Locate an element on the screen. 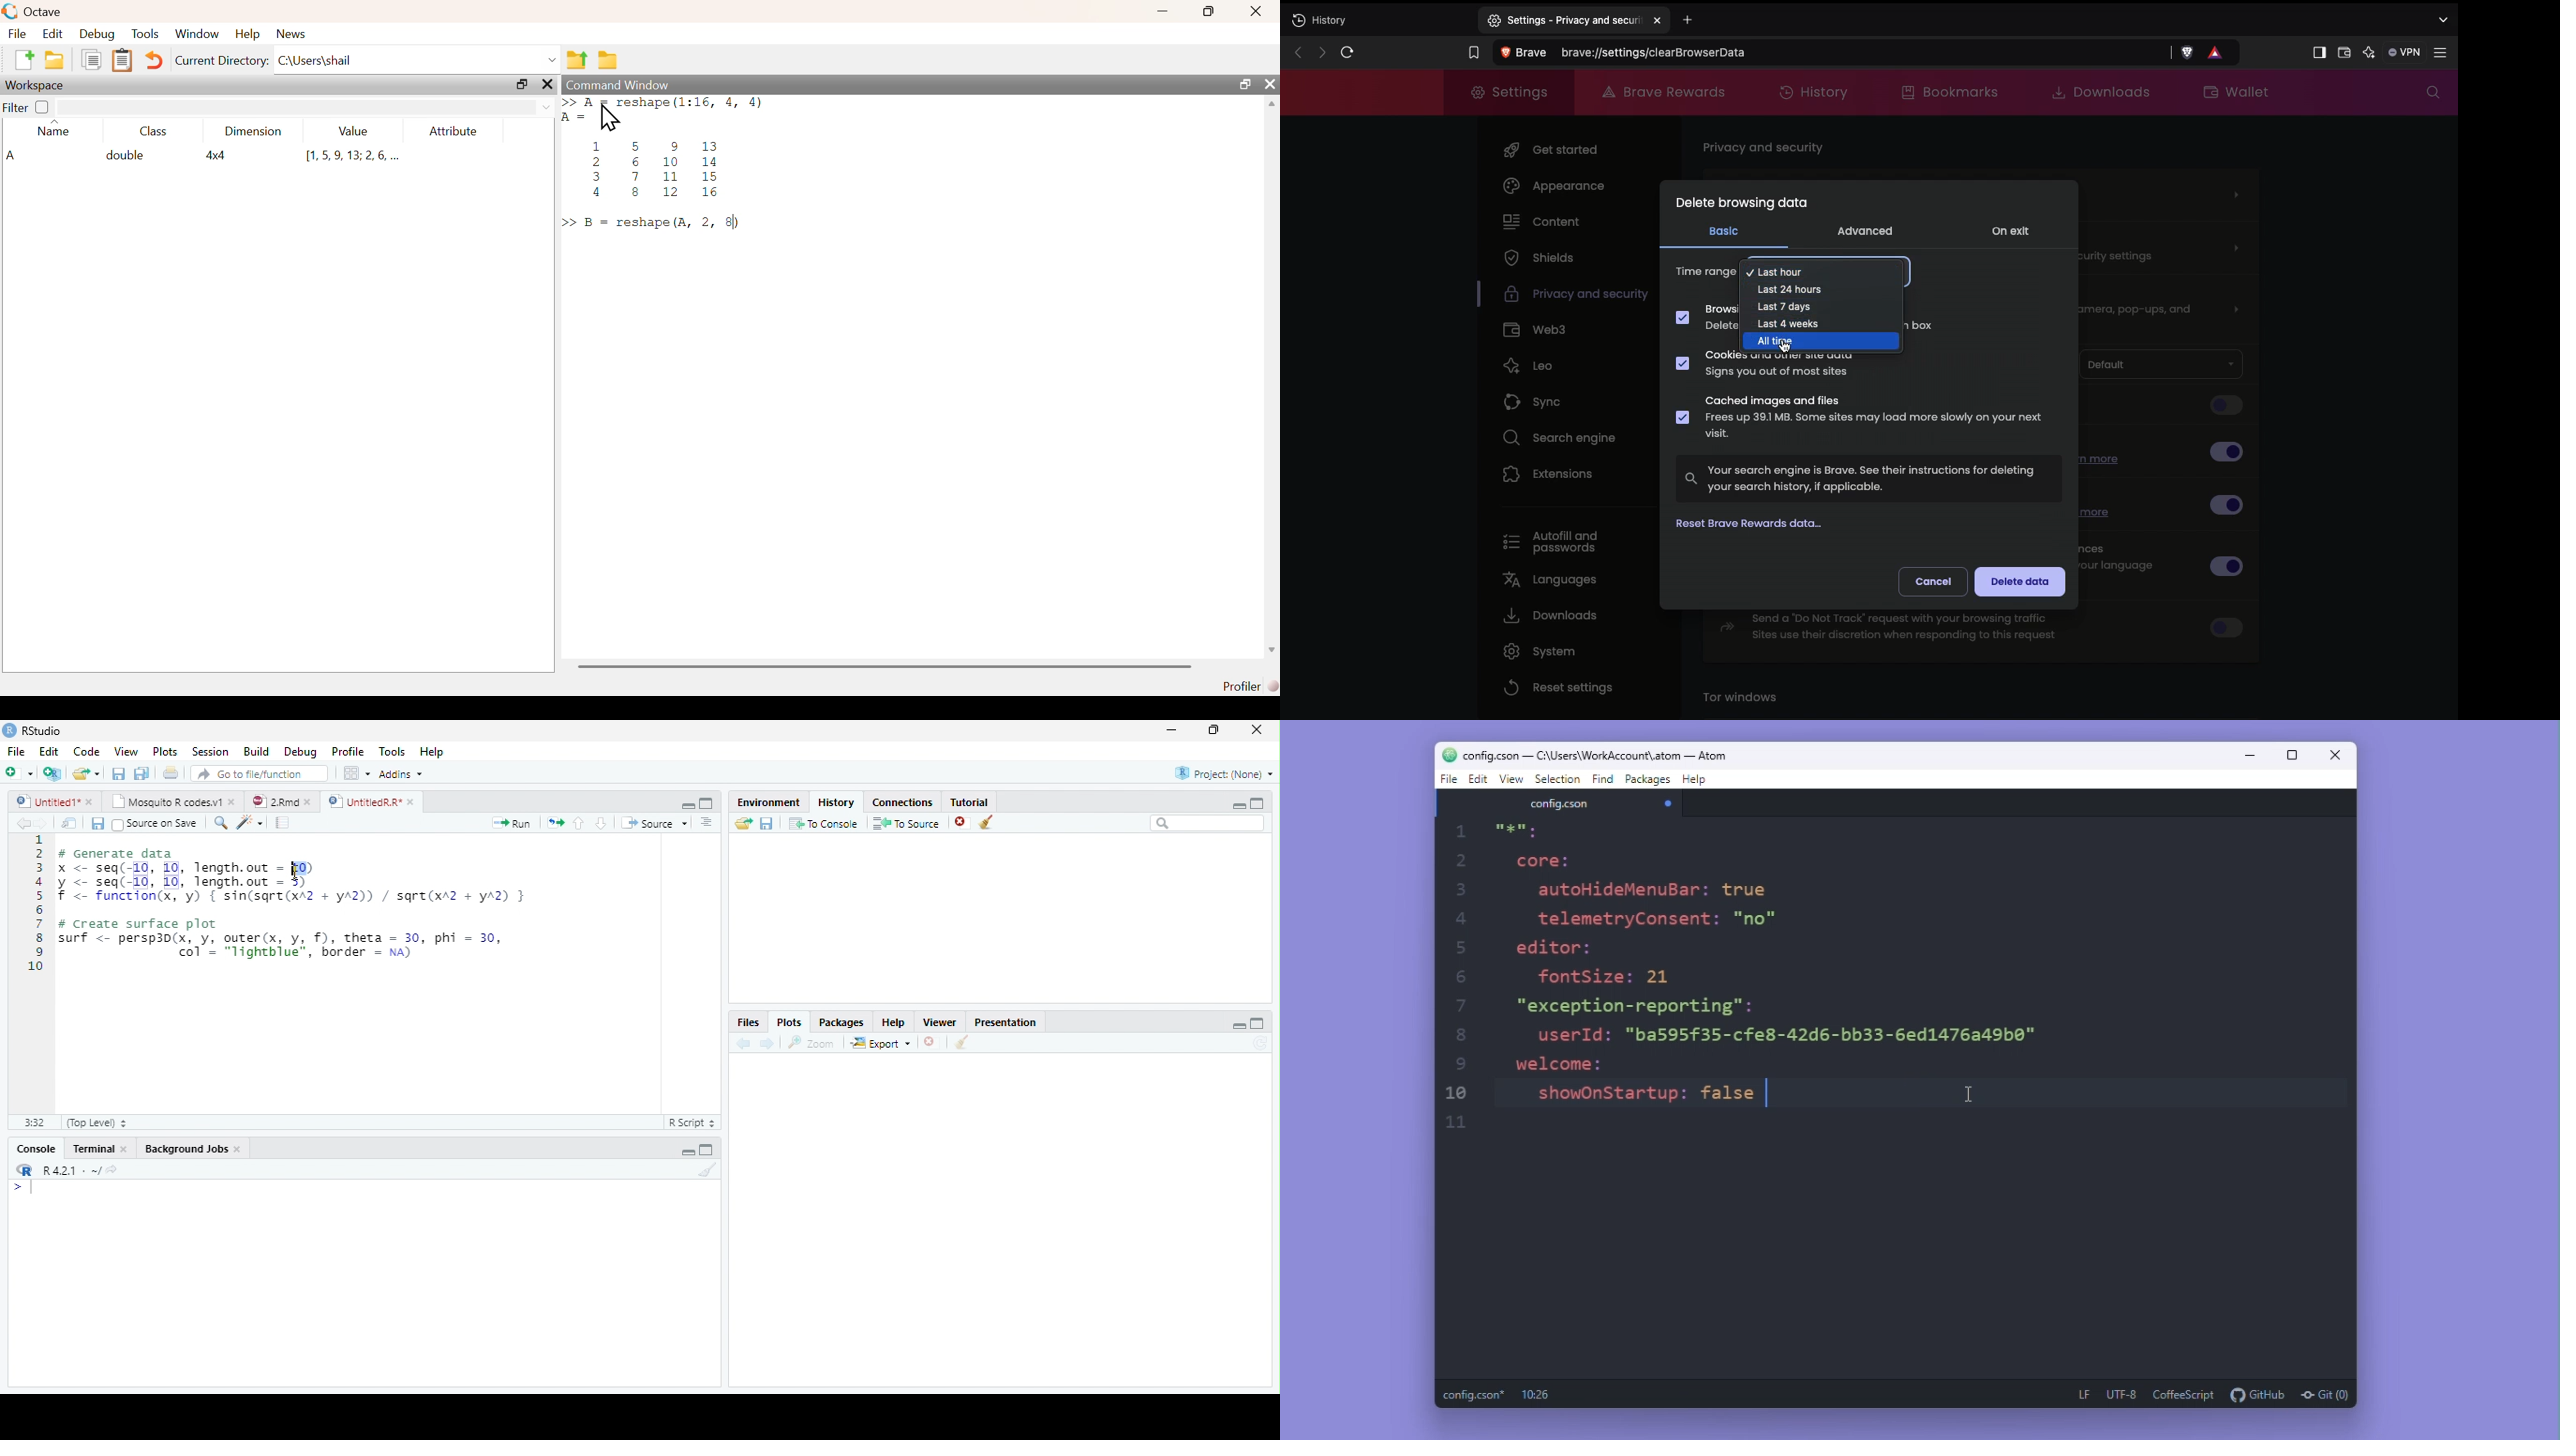 The width and height of the screenshot is (2576, 1456). Refresh current plot is located at coordinates (1262, 1043).